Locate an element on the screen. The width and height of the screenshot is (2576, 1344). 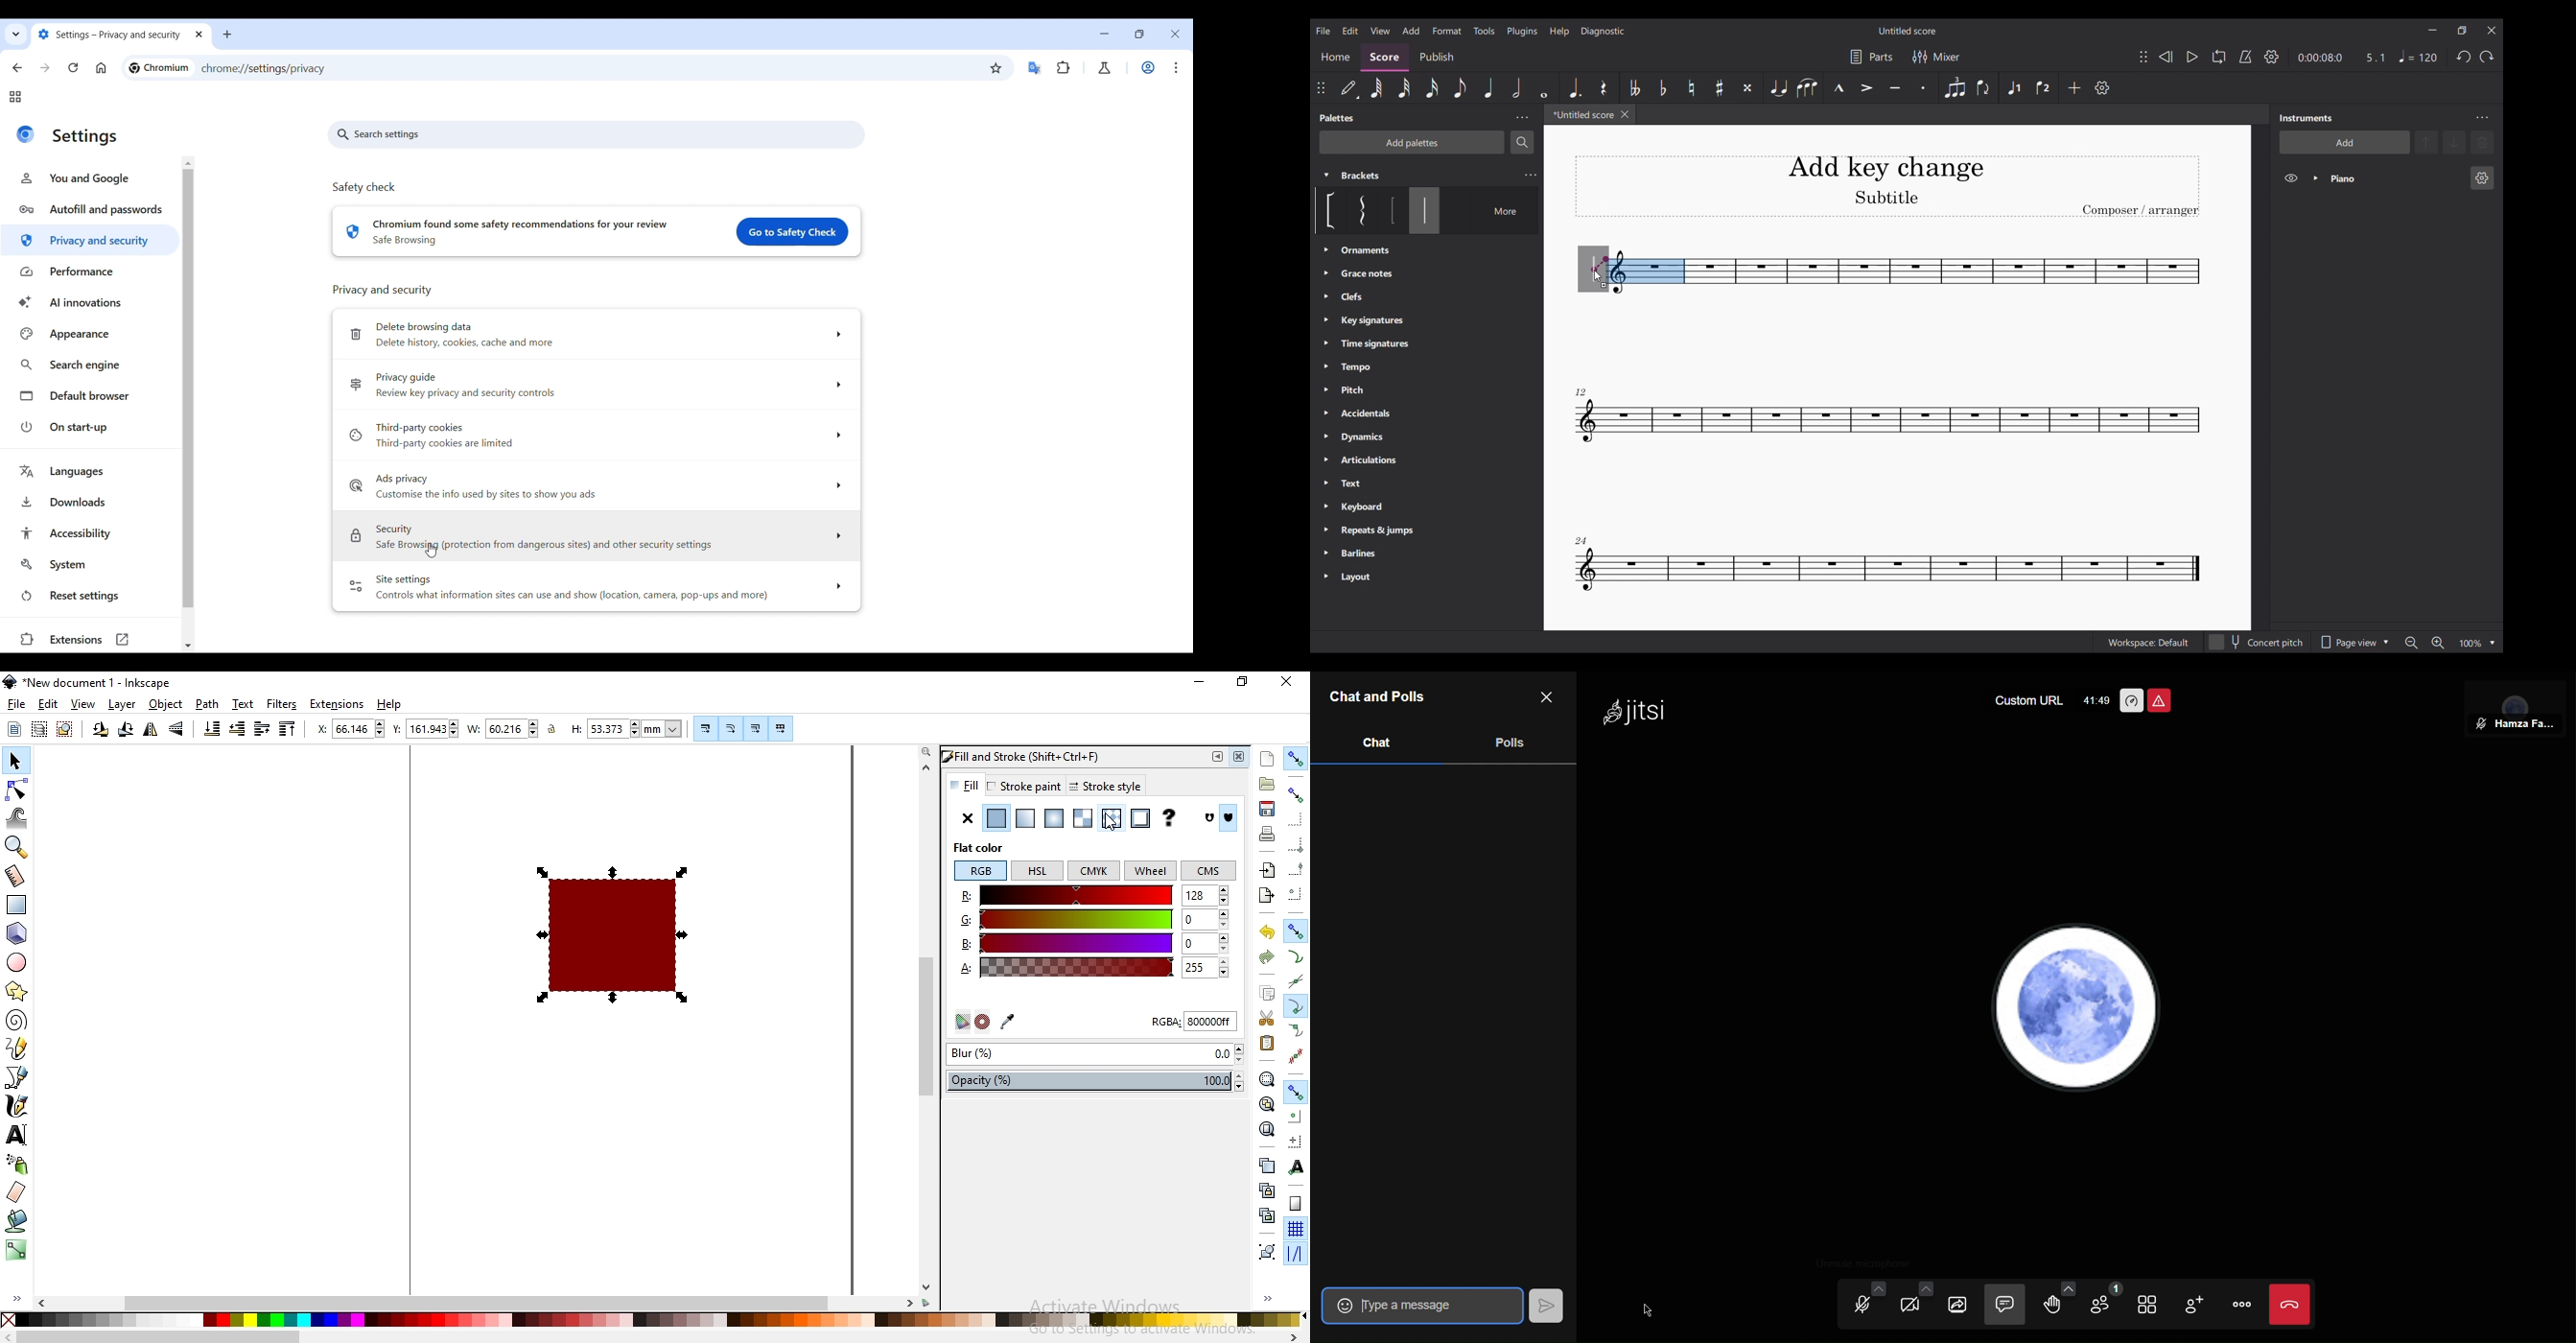
snap smooth nodes is located at coordinates (1295, 1031).